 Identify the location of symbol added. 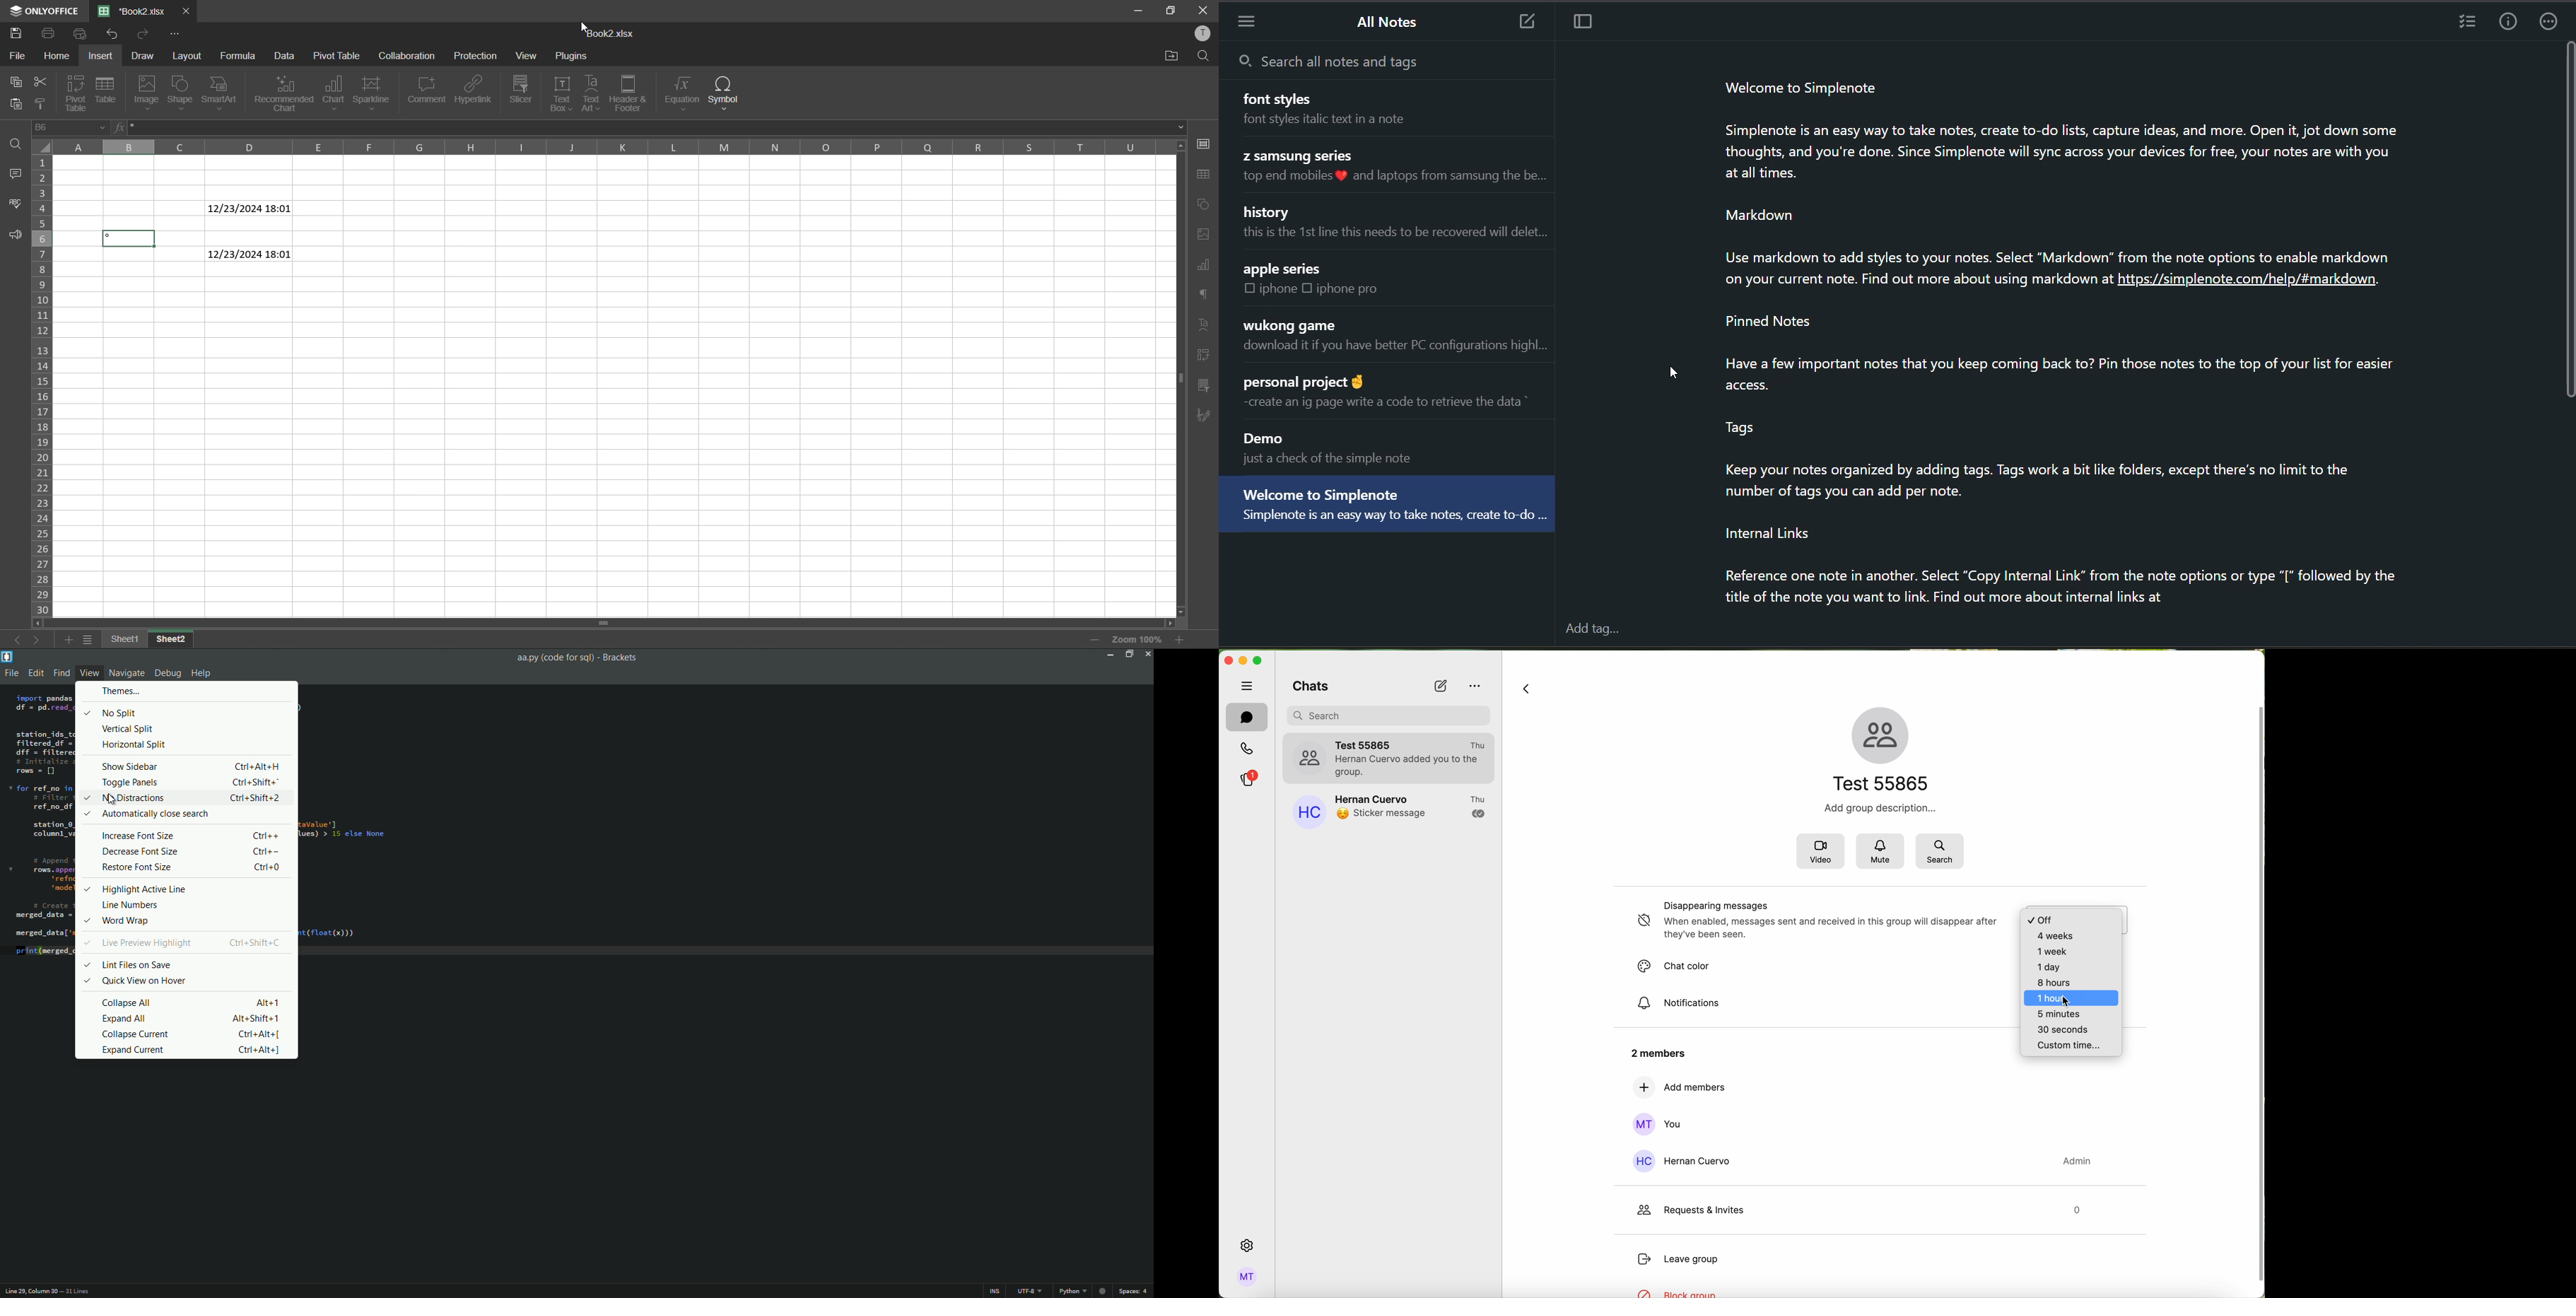
(110, 236).